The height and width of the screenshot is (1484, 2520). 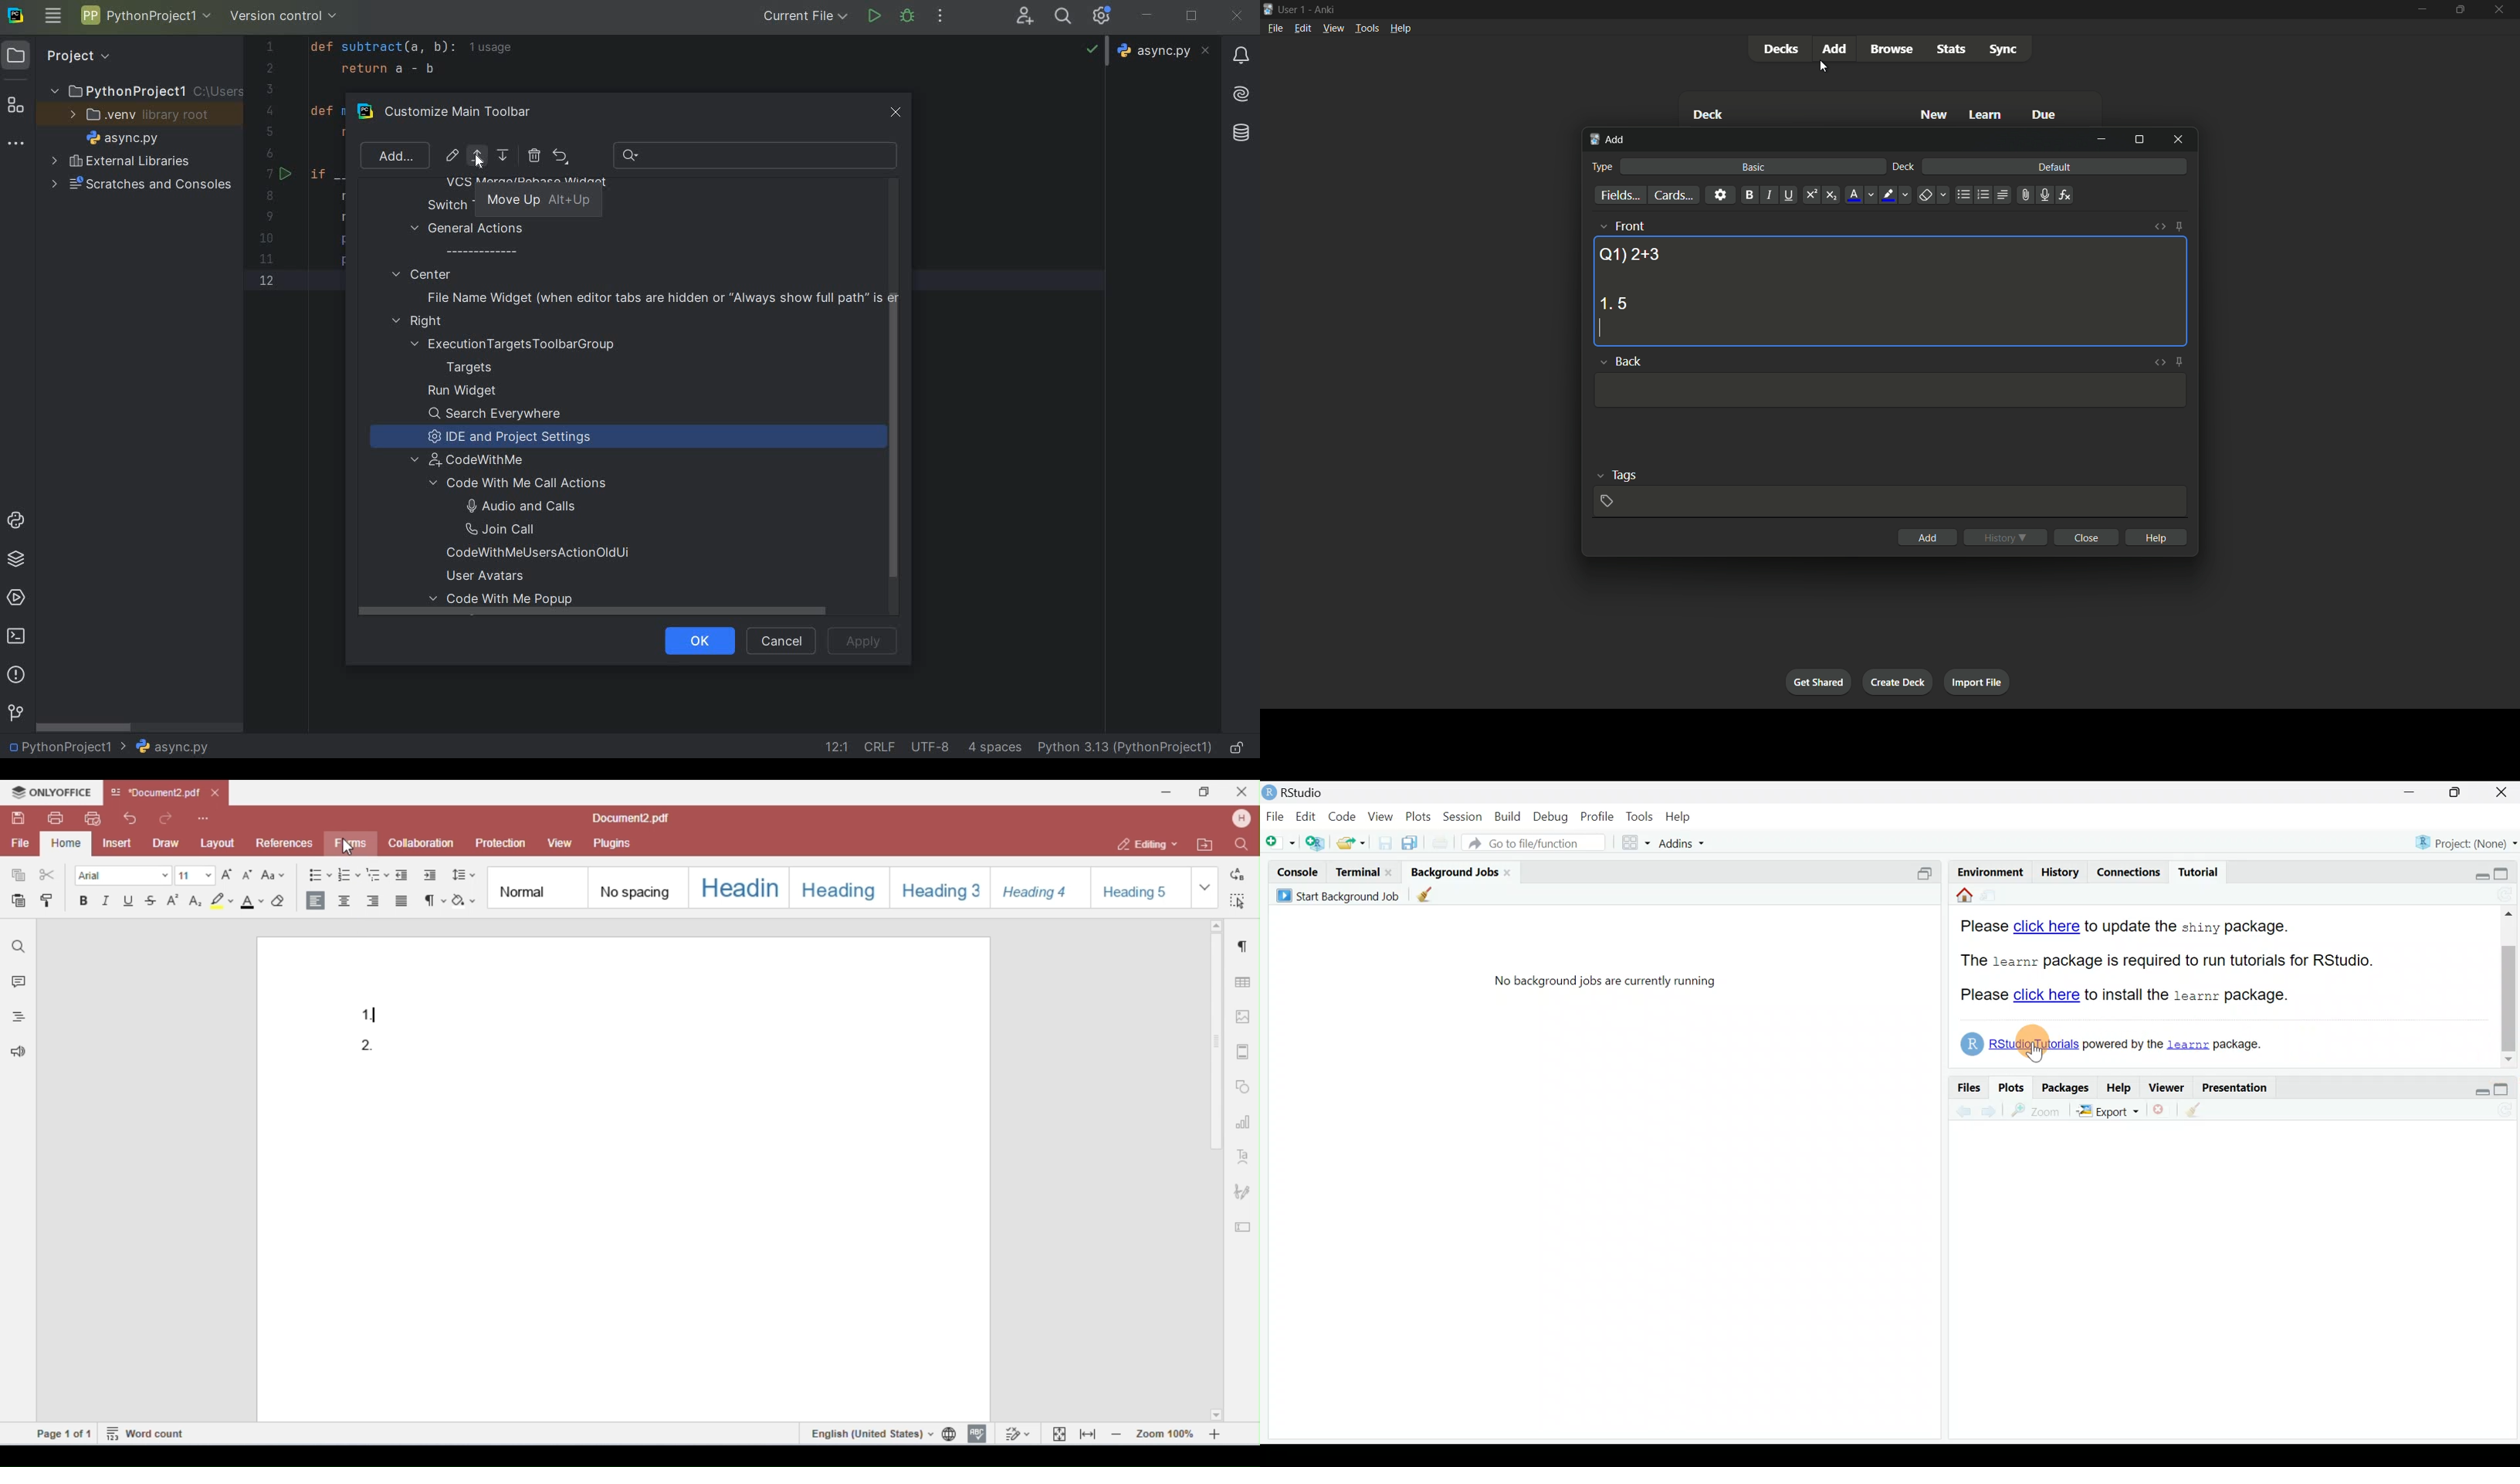 I want to click on Maximize, so click(x=2505, y=872).